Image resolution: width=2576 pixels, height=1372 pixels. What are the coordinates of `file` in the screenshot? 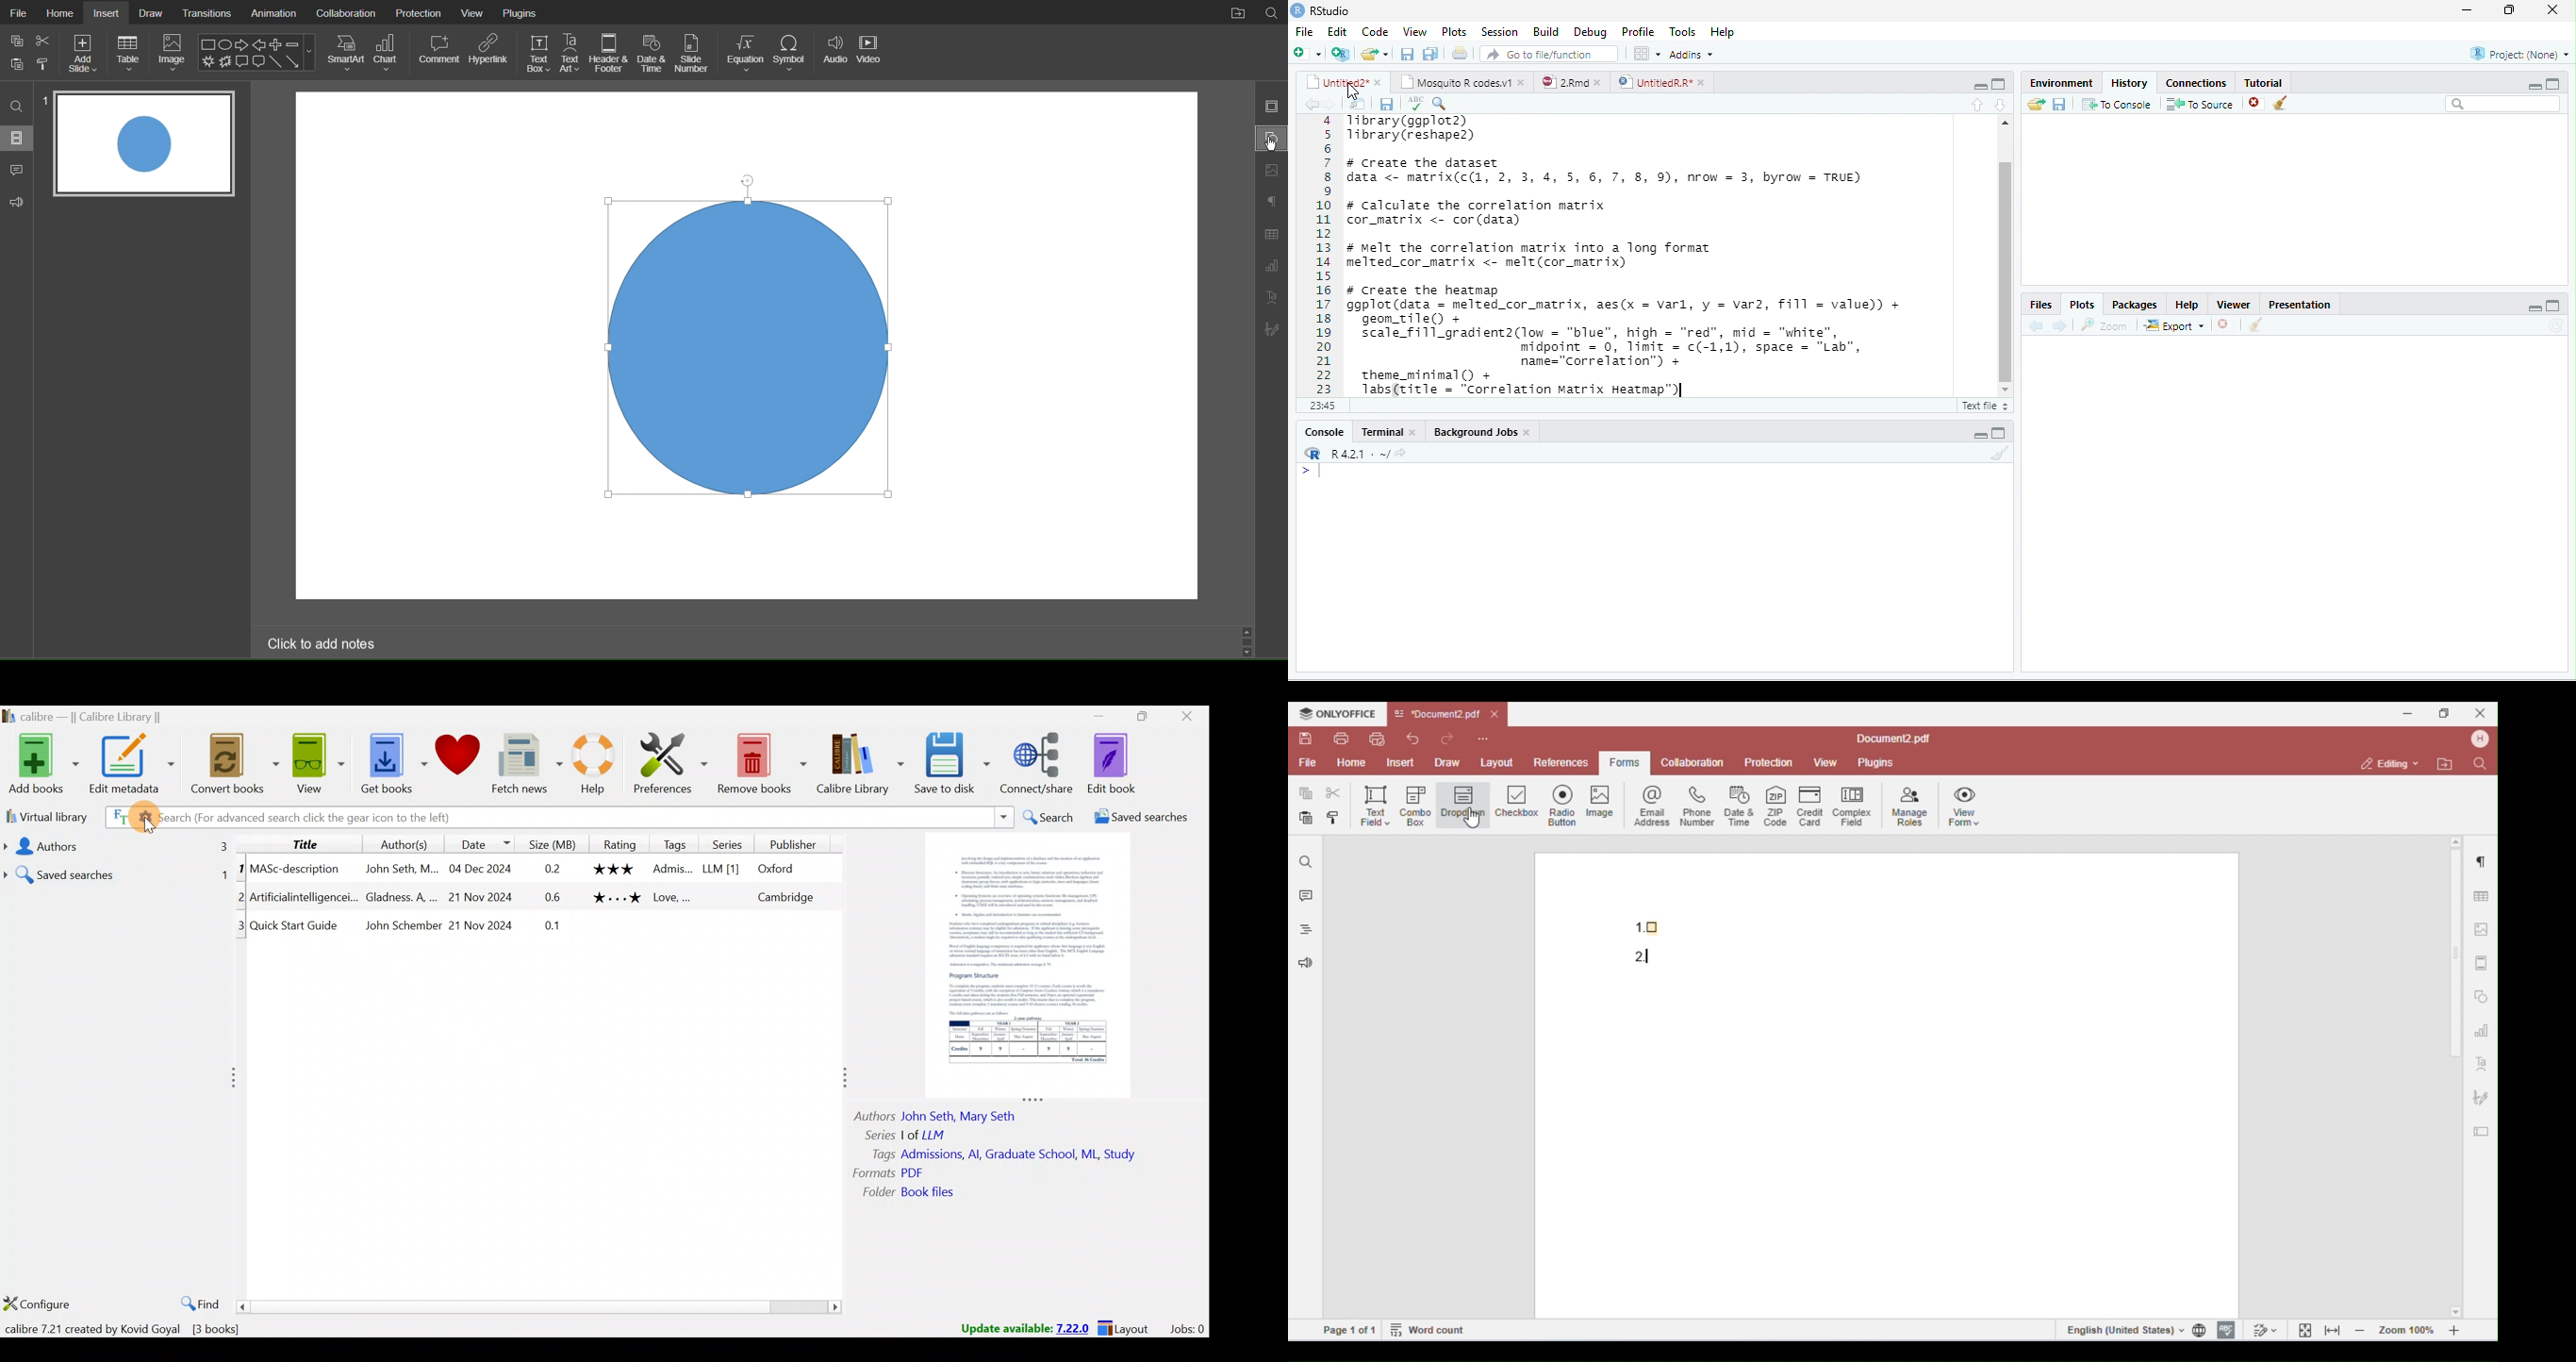 It's located at (1304, 31).